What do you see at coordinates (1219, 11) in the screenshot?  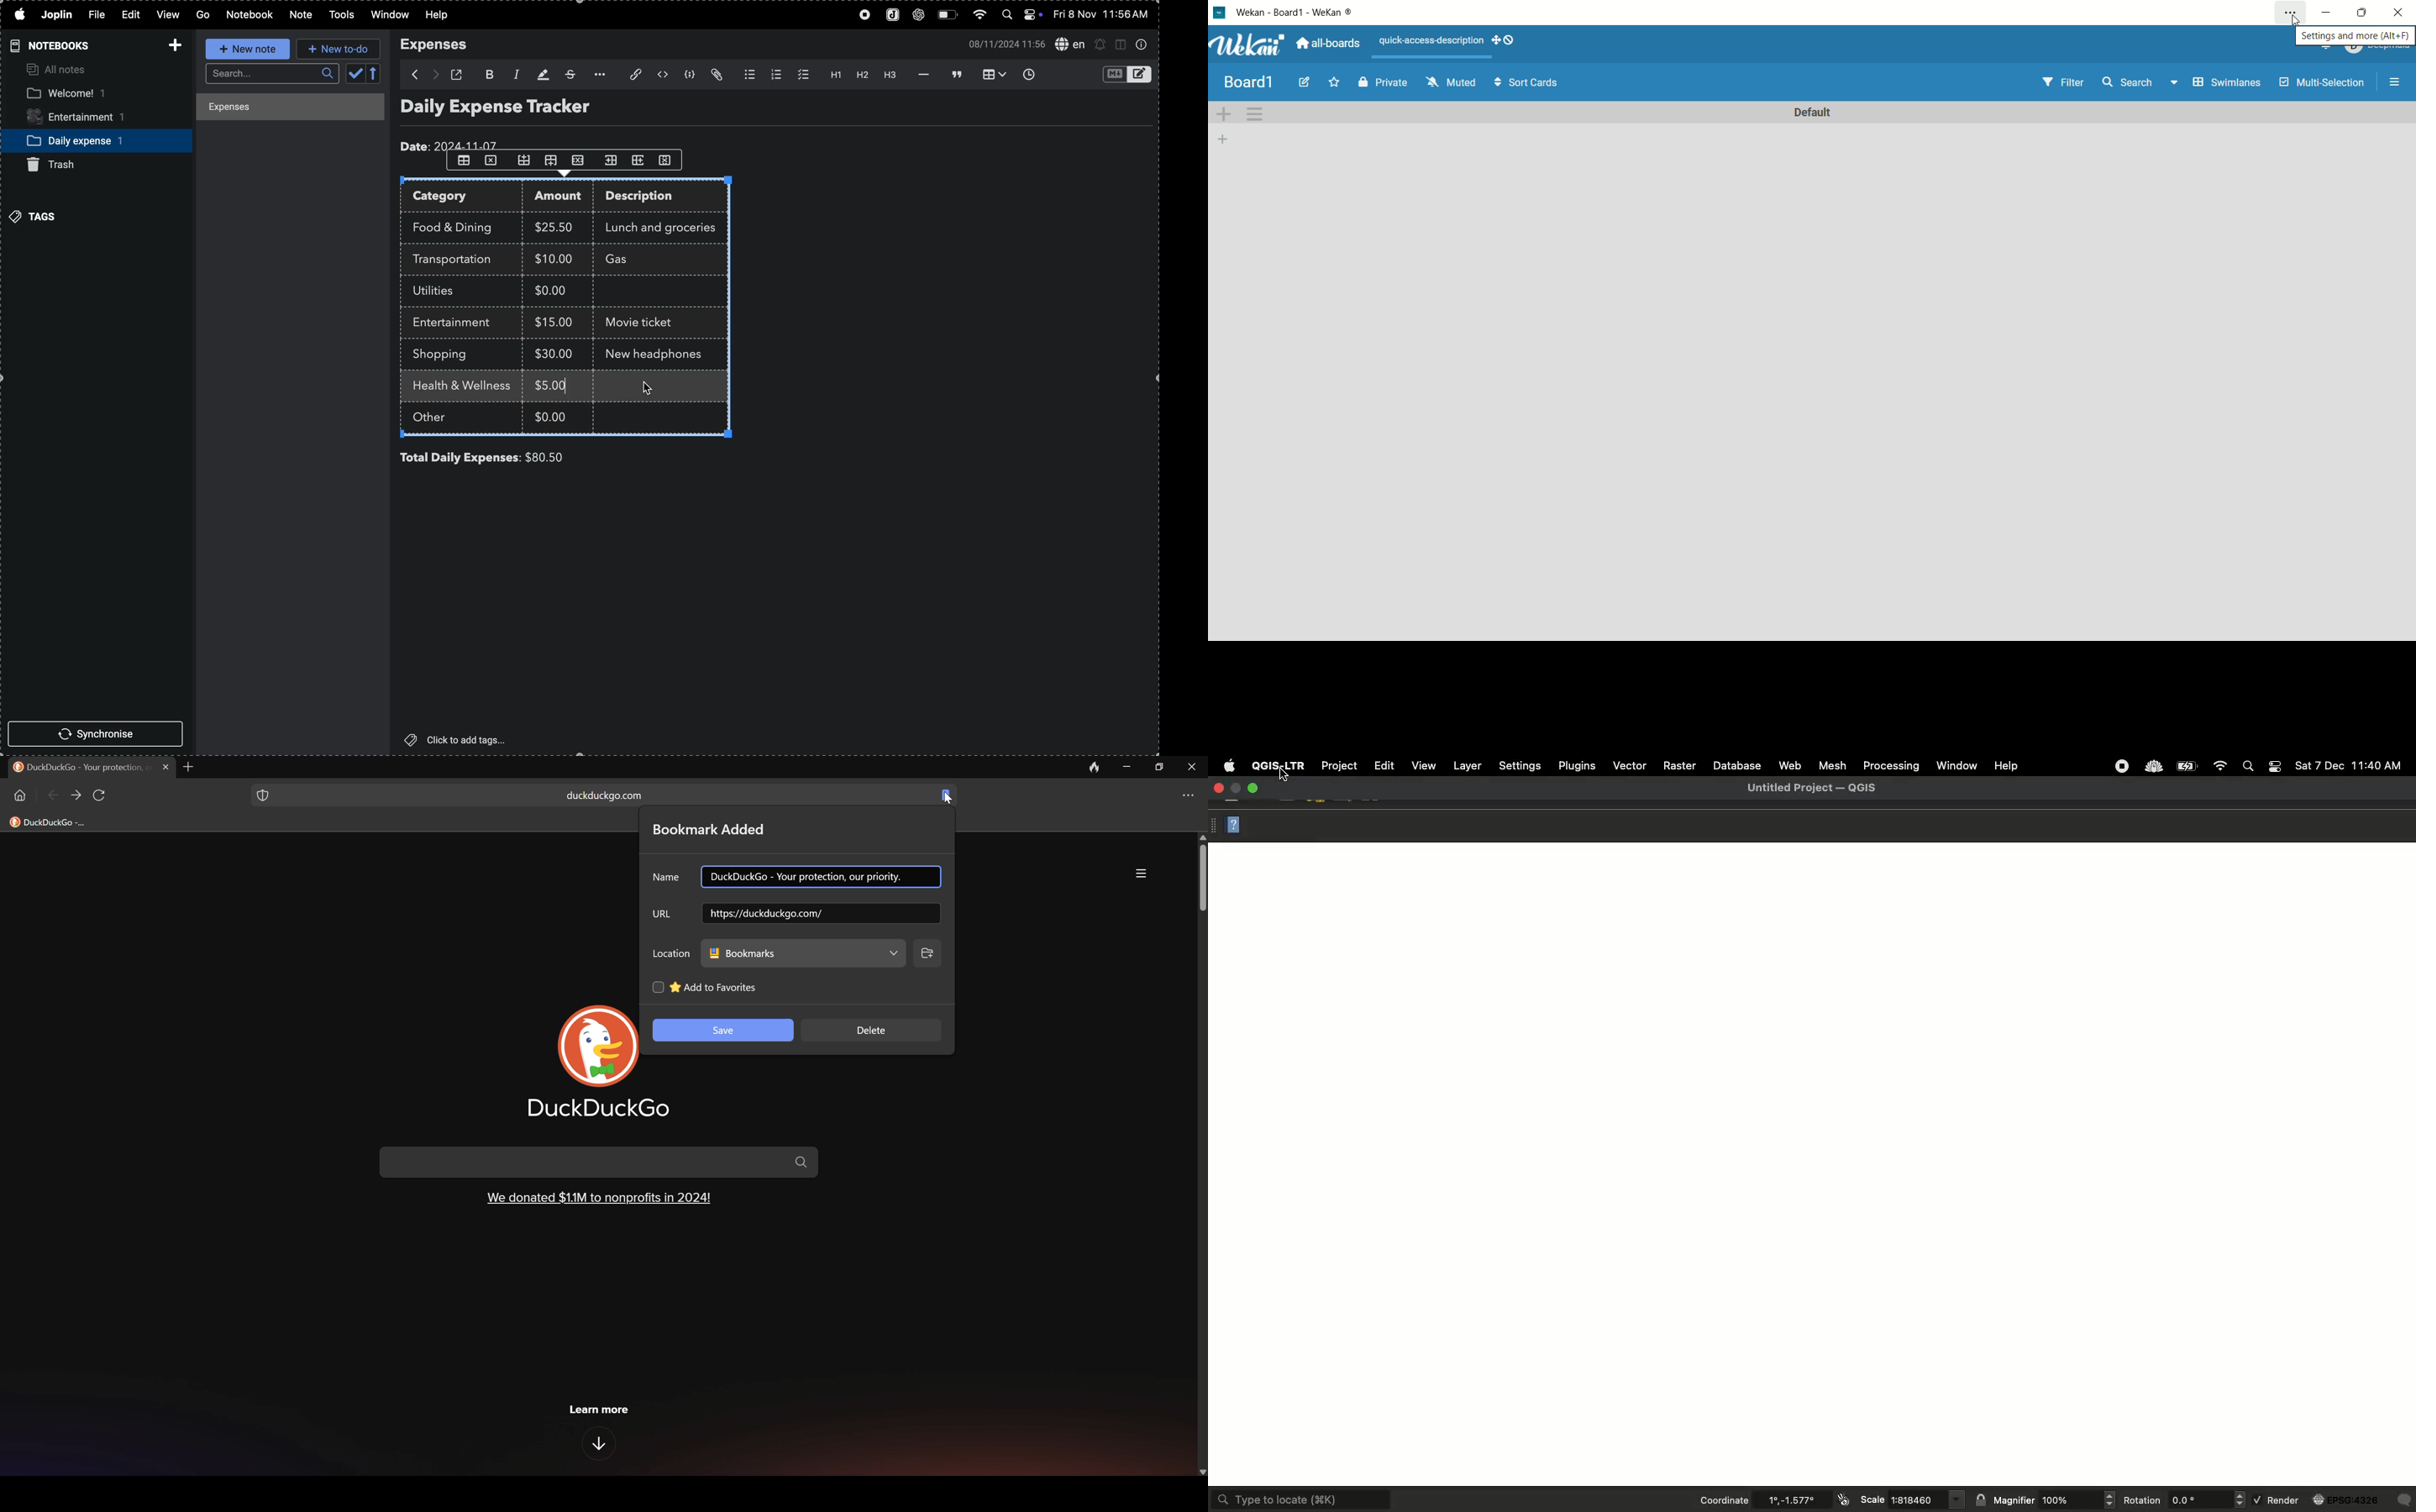 I see `logo` at bounding box center [1219, 11].